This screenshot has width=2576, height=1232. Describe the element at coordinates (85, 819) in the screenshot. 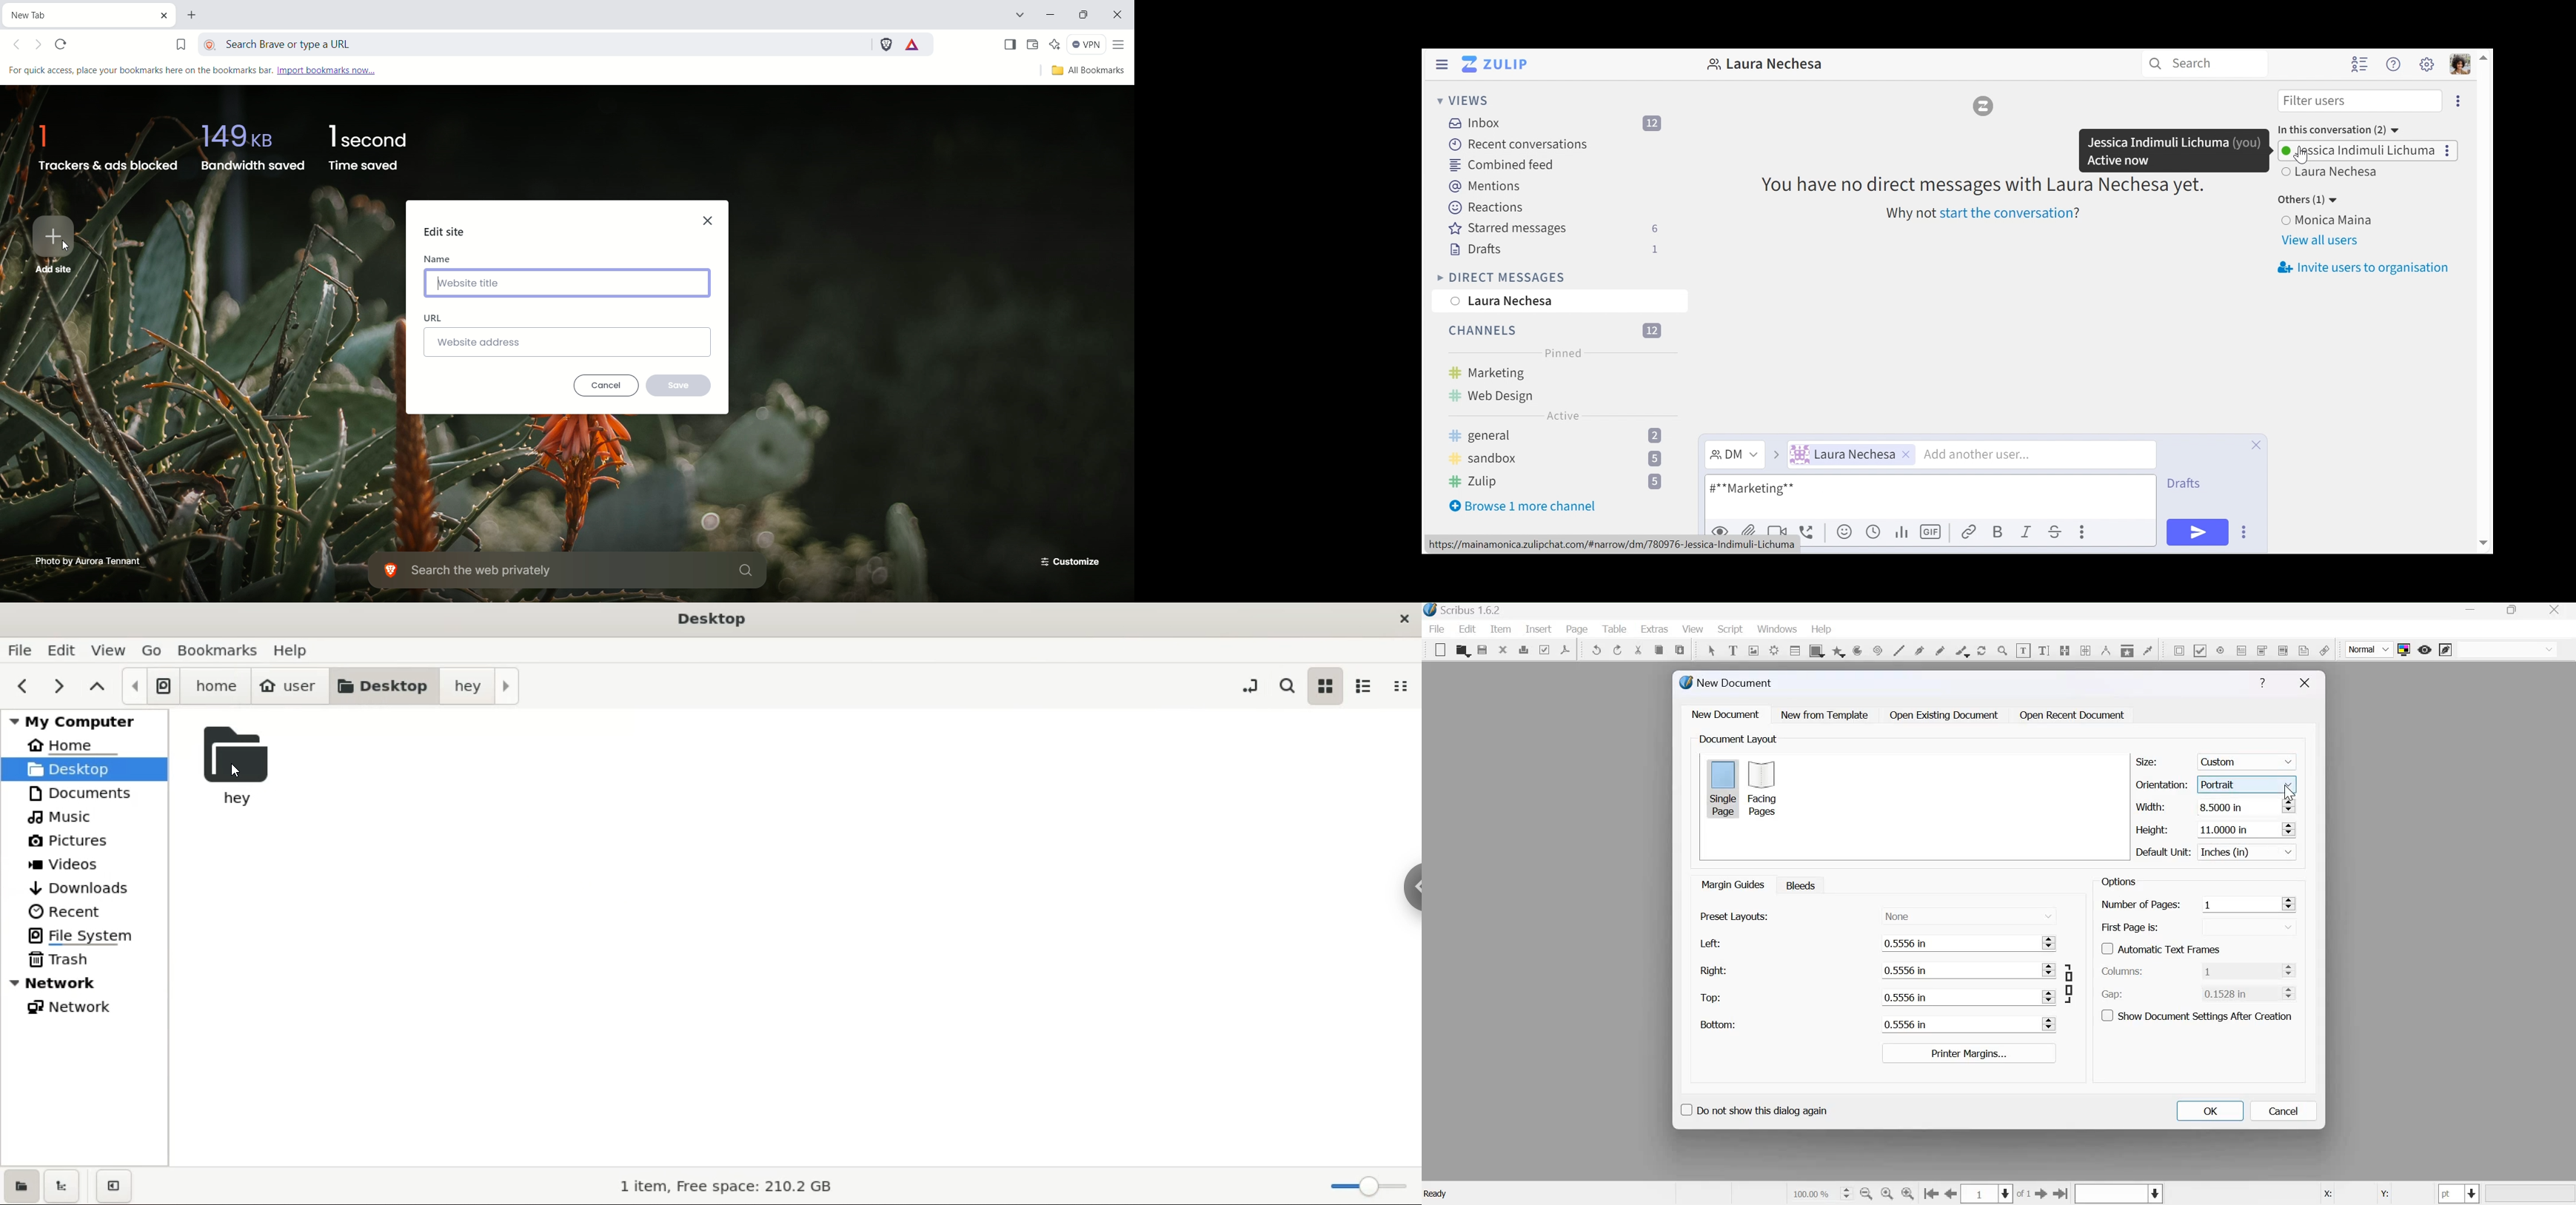

I see `music` at that location.